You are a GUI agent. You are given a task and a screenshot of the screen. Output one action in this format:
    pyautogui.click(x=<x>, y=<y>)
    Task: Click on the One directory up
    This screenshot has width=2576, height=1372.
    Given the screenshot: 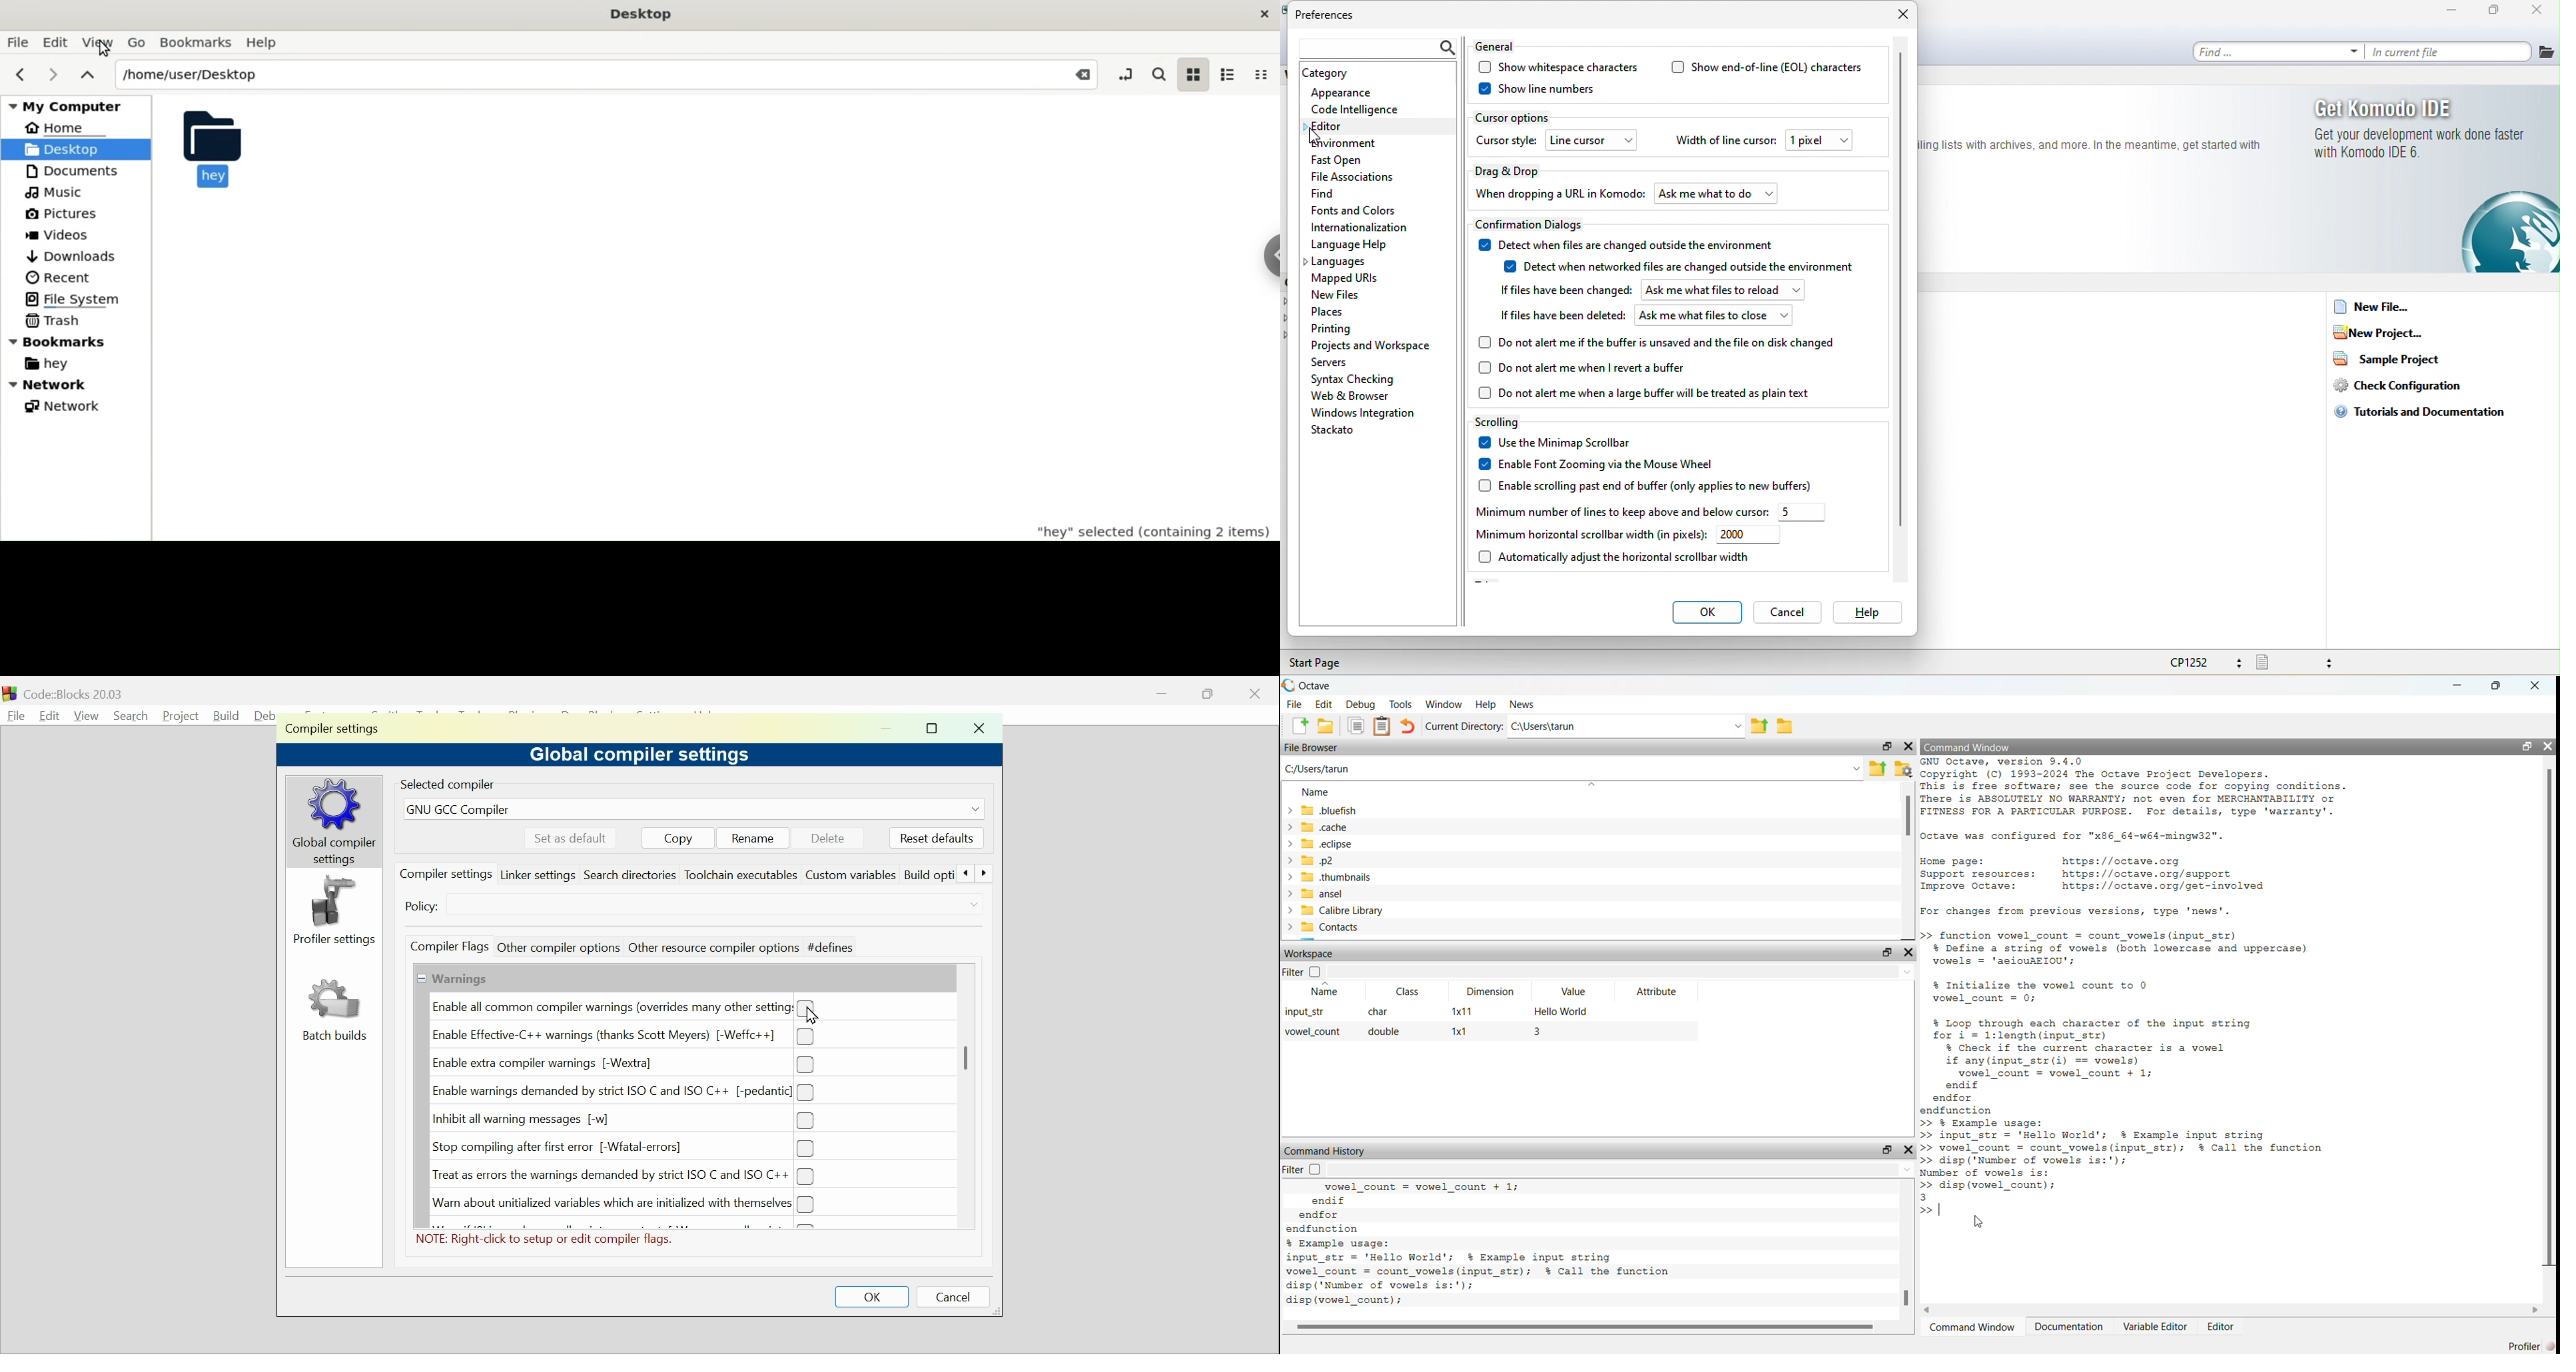 What is the action you would take?
    pyautogui.click(x=1759, y=725)
    